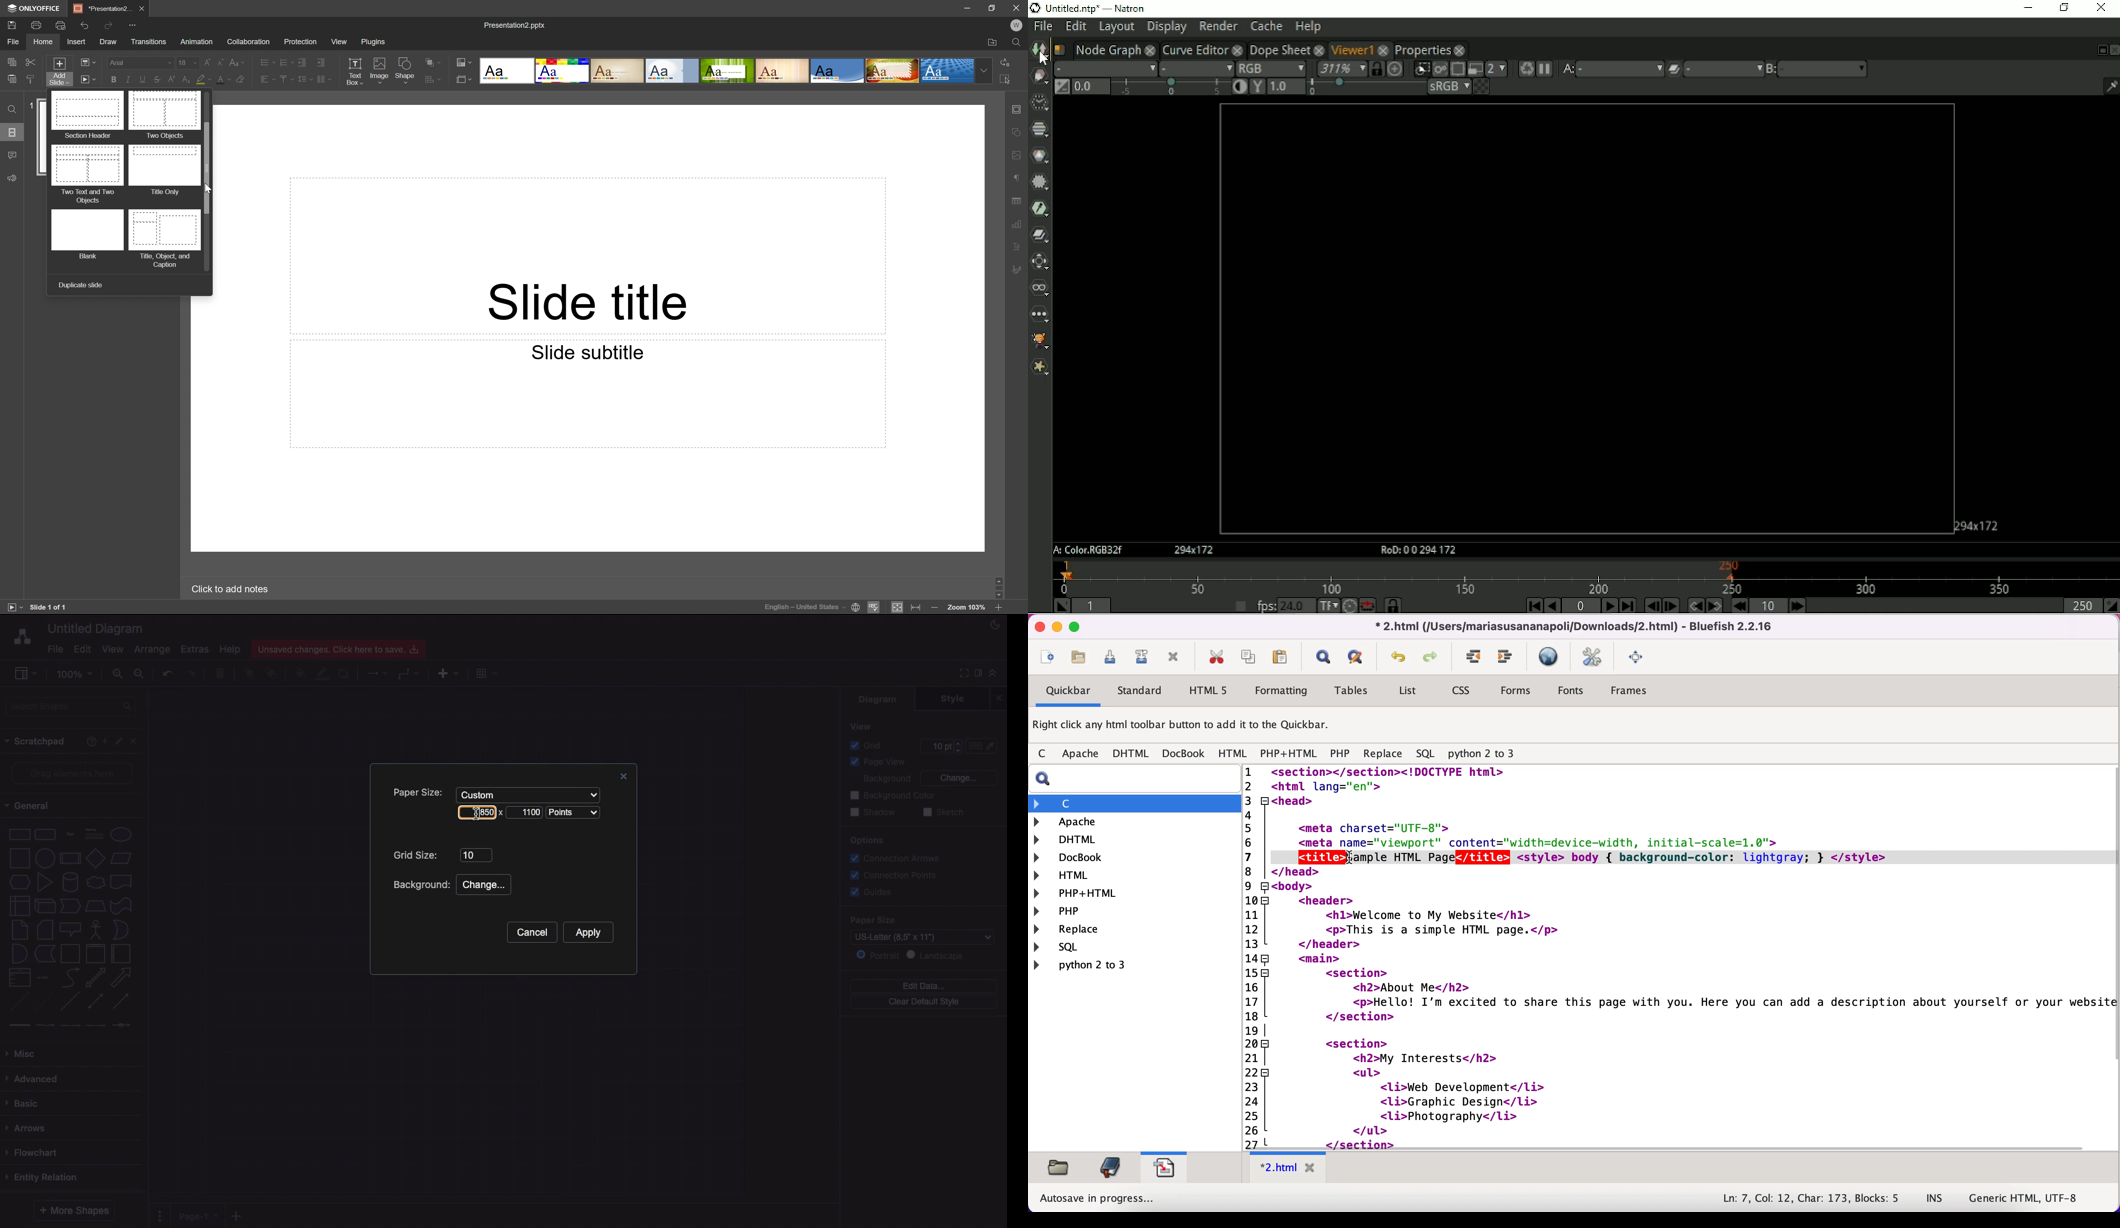 This screenshot has width=2128, height=1232. Describe the element at coordinates (266, 61) in the screenshot. I see `Bullets` at that location.